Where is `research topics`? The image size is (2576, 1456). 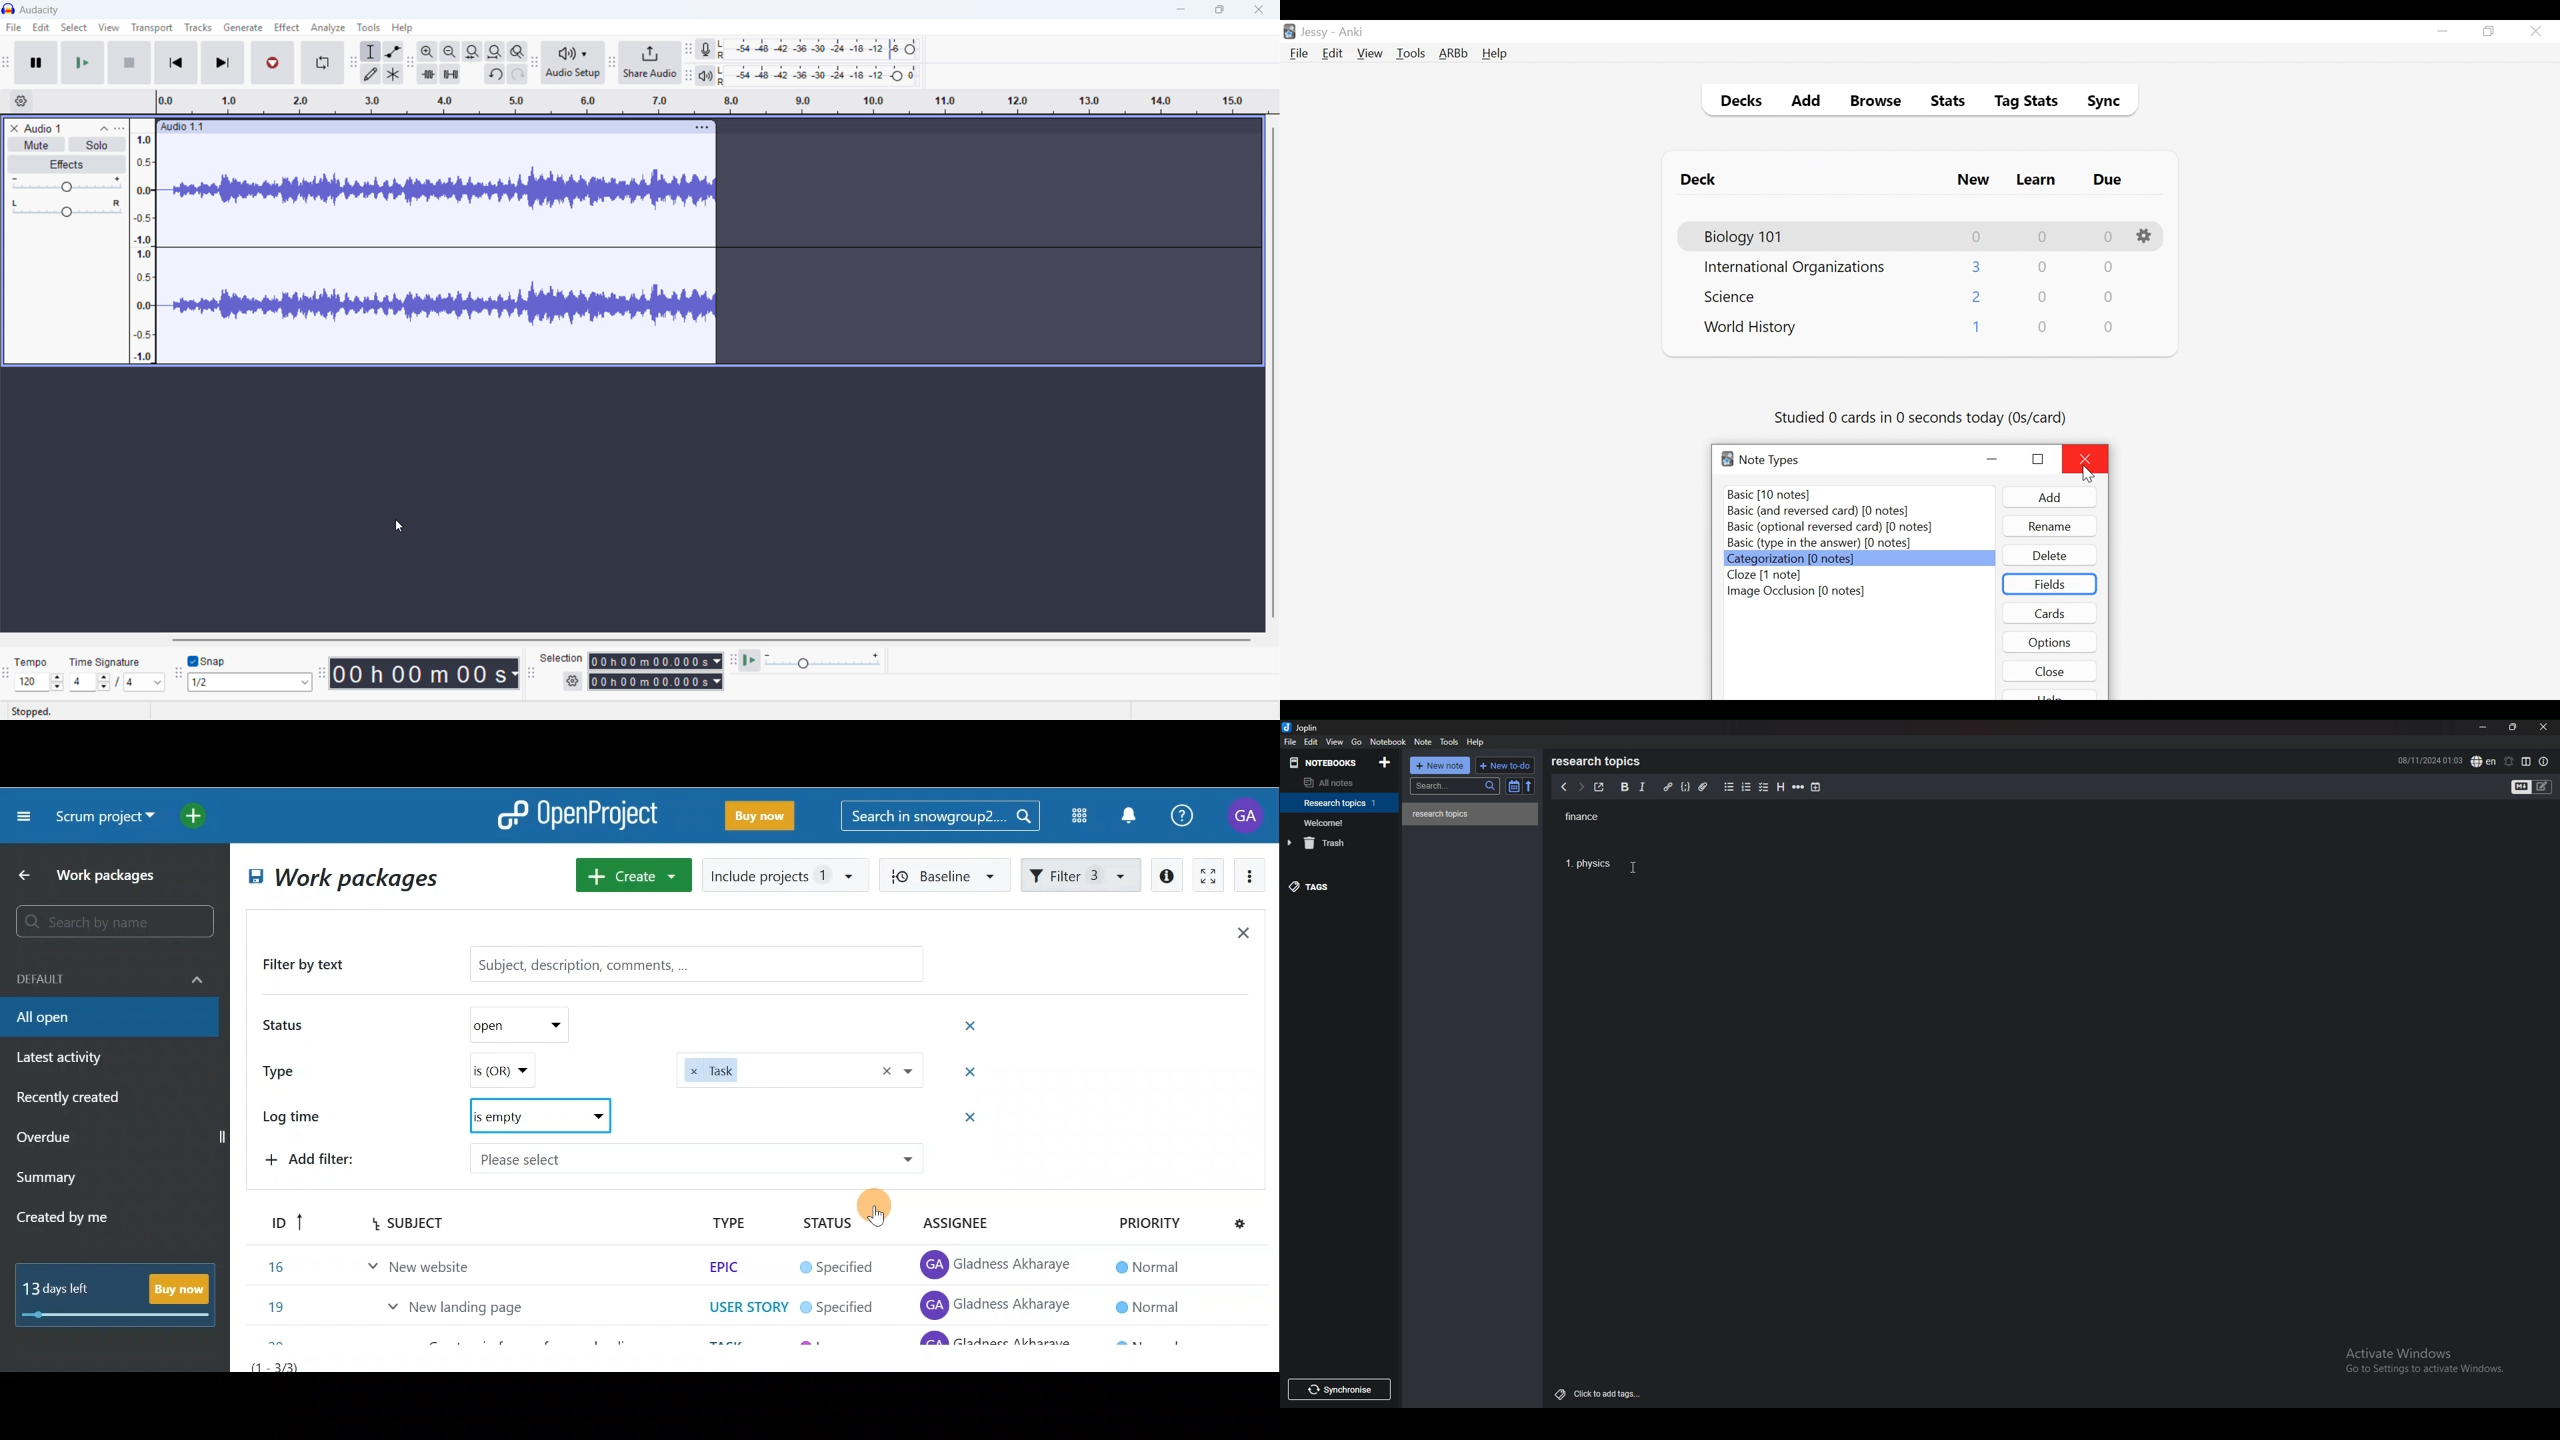 research topics is located at coordinates (1599, 761).